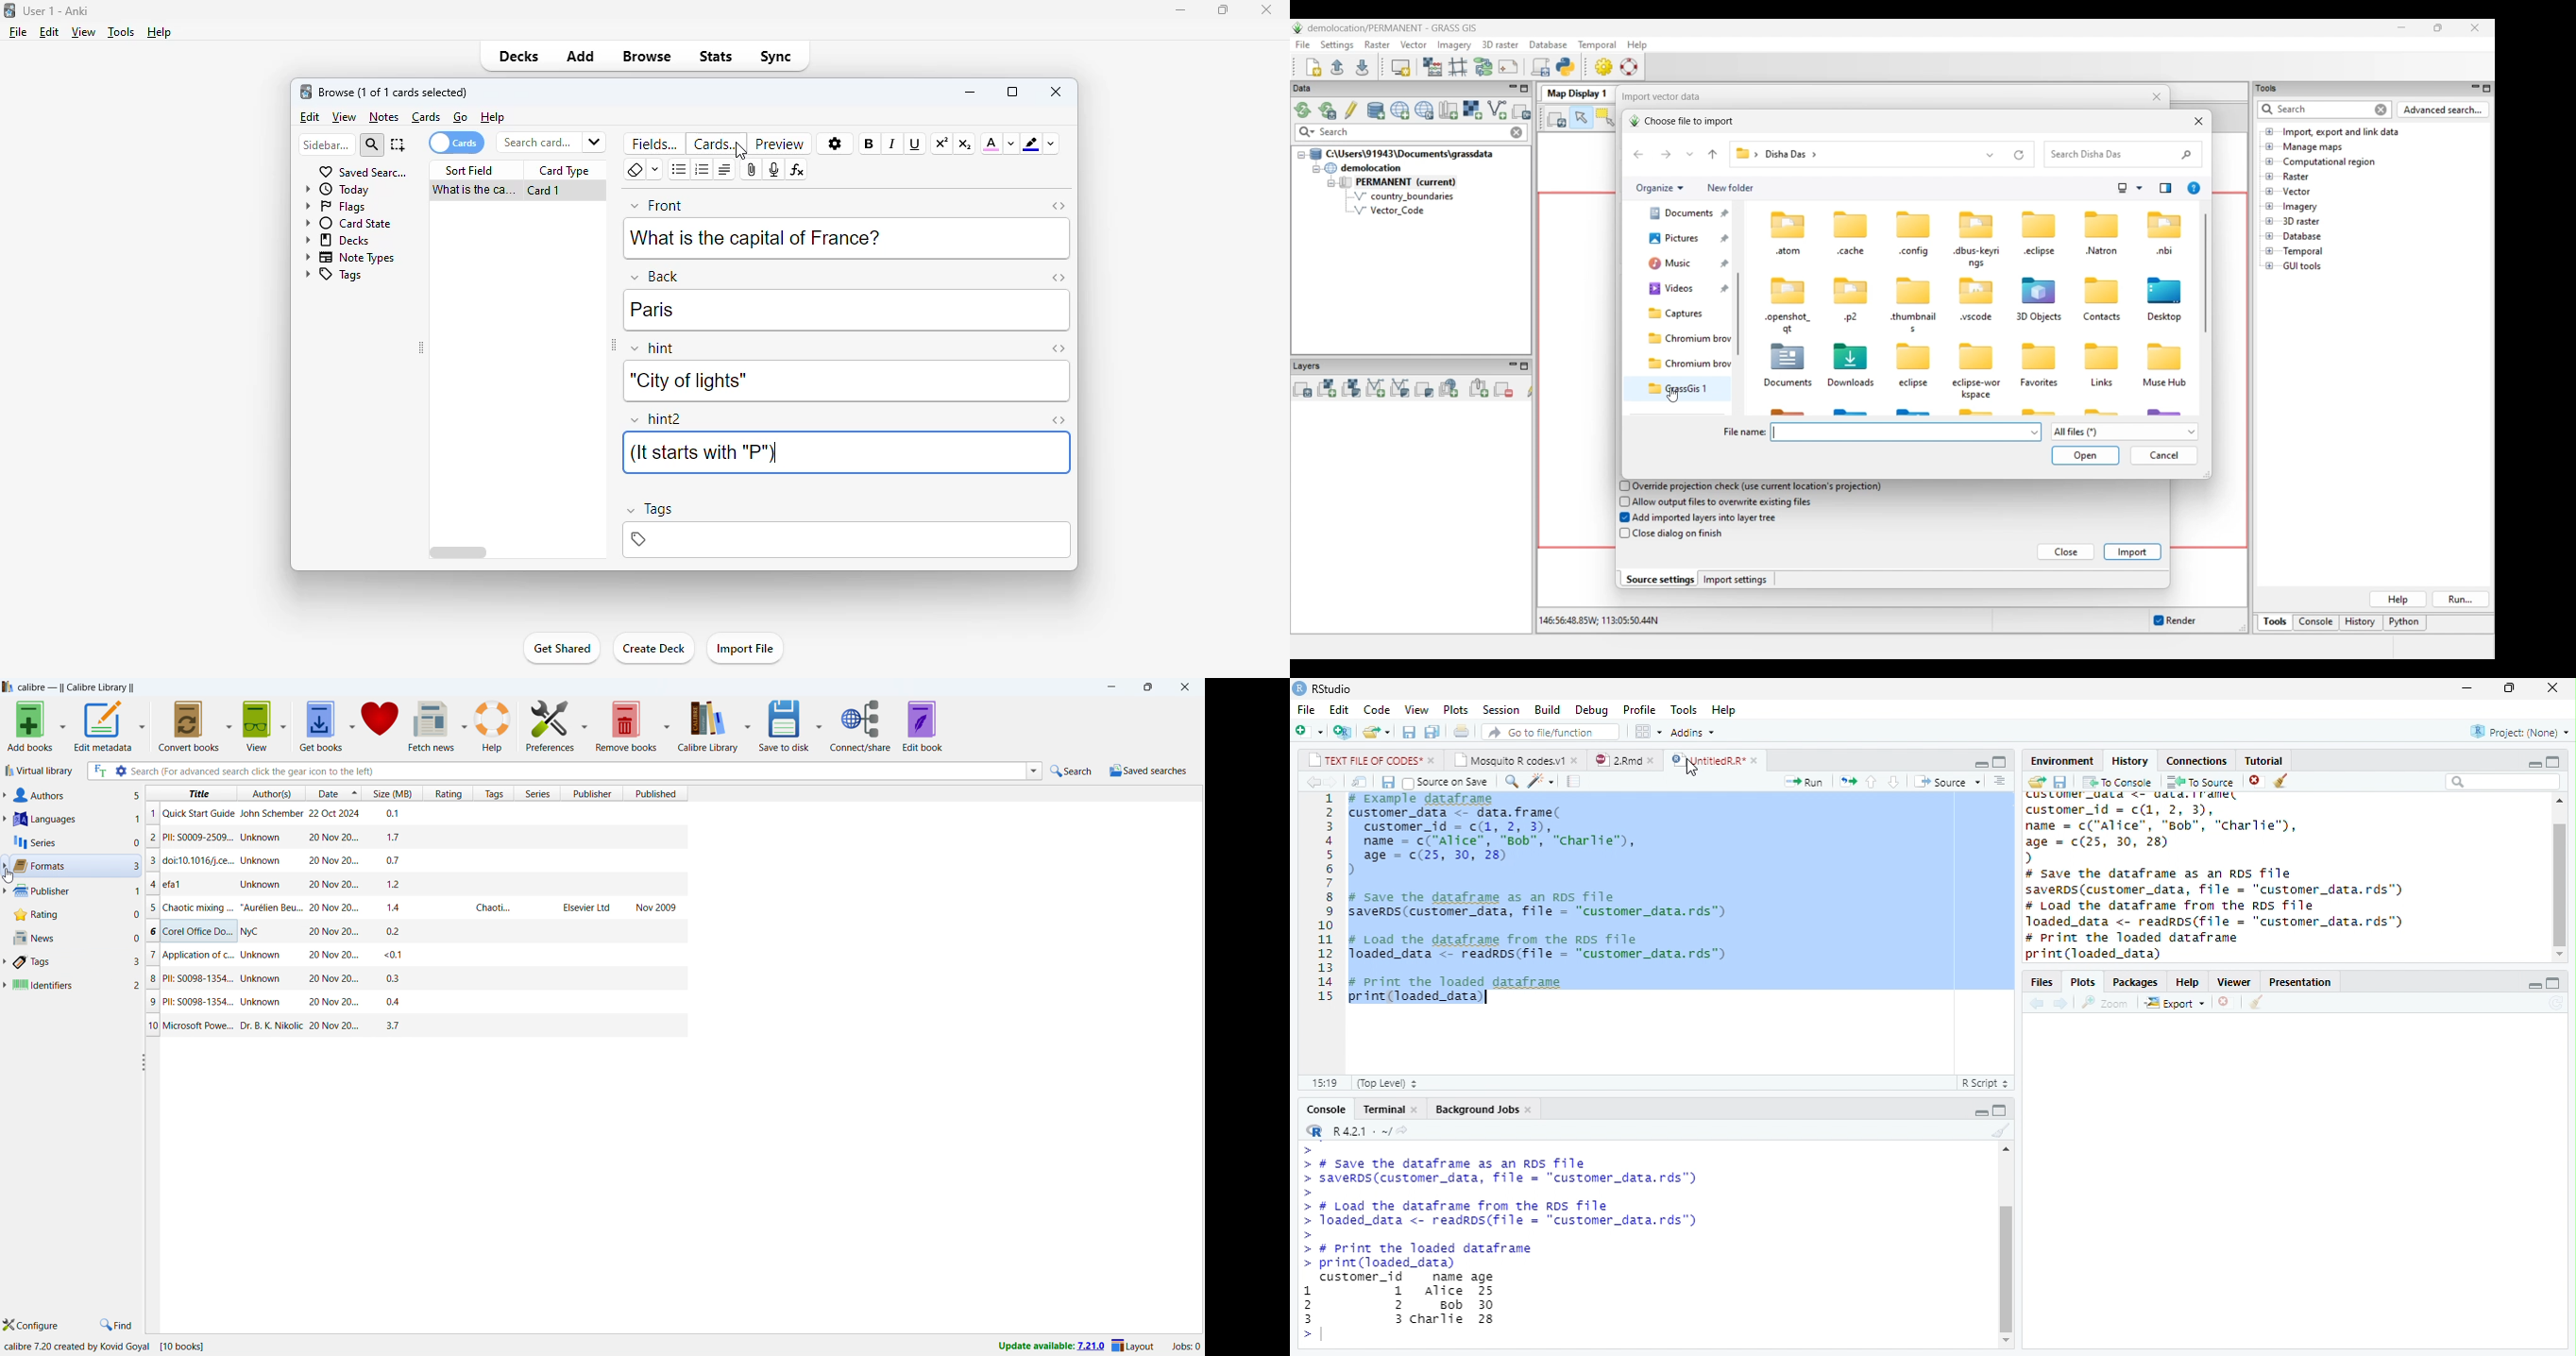  Describe the element at coordinates (230, 726) in the screenshot. I see `convert books options` at that location.